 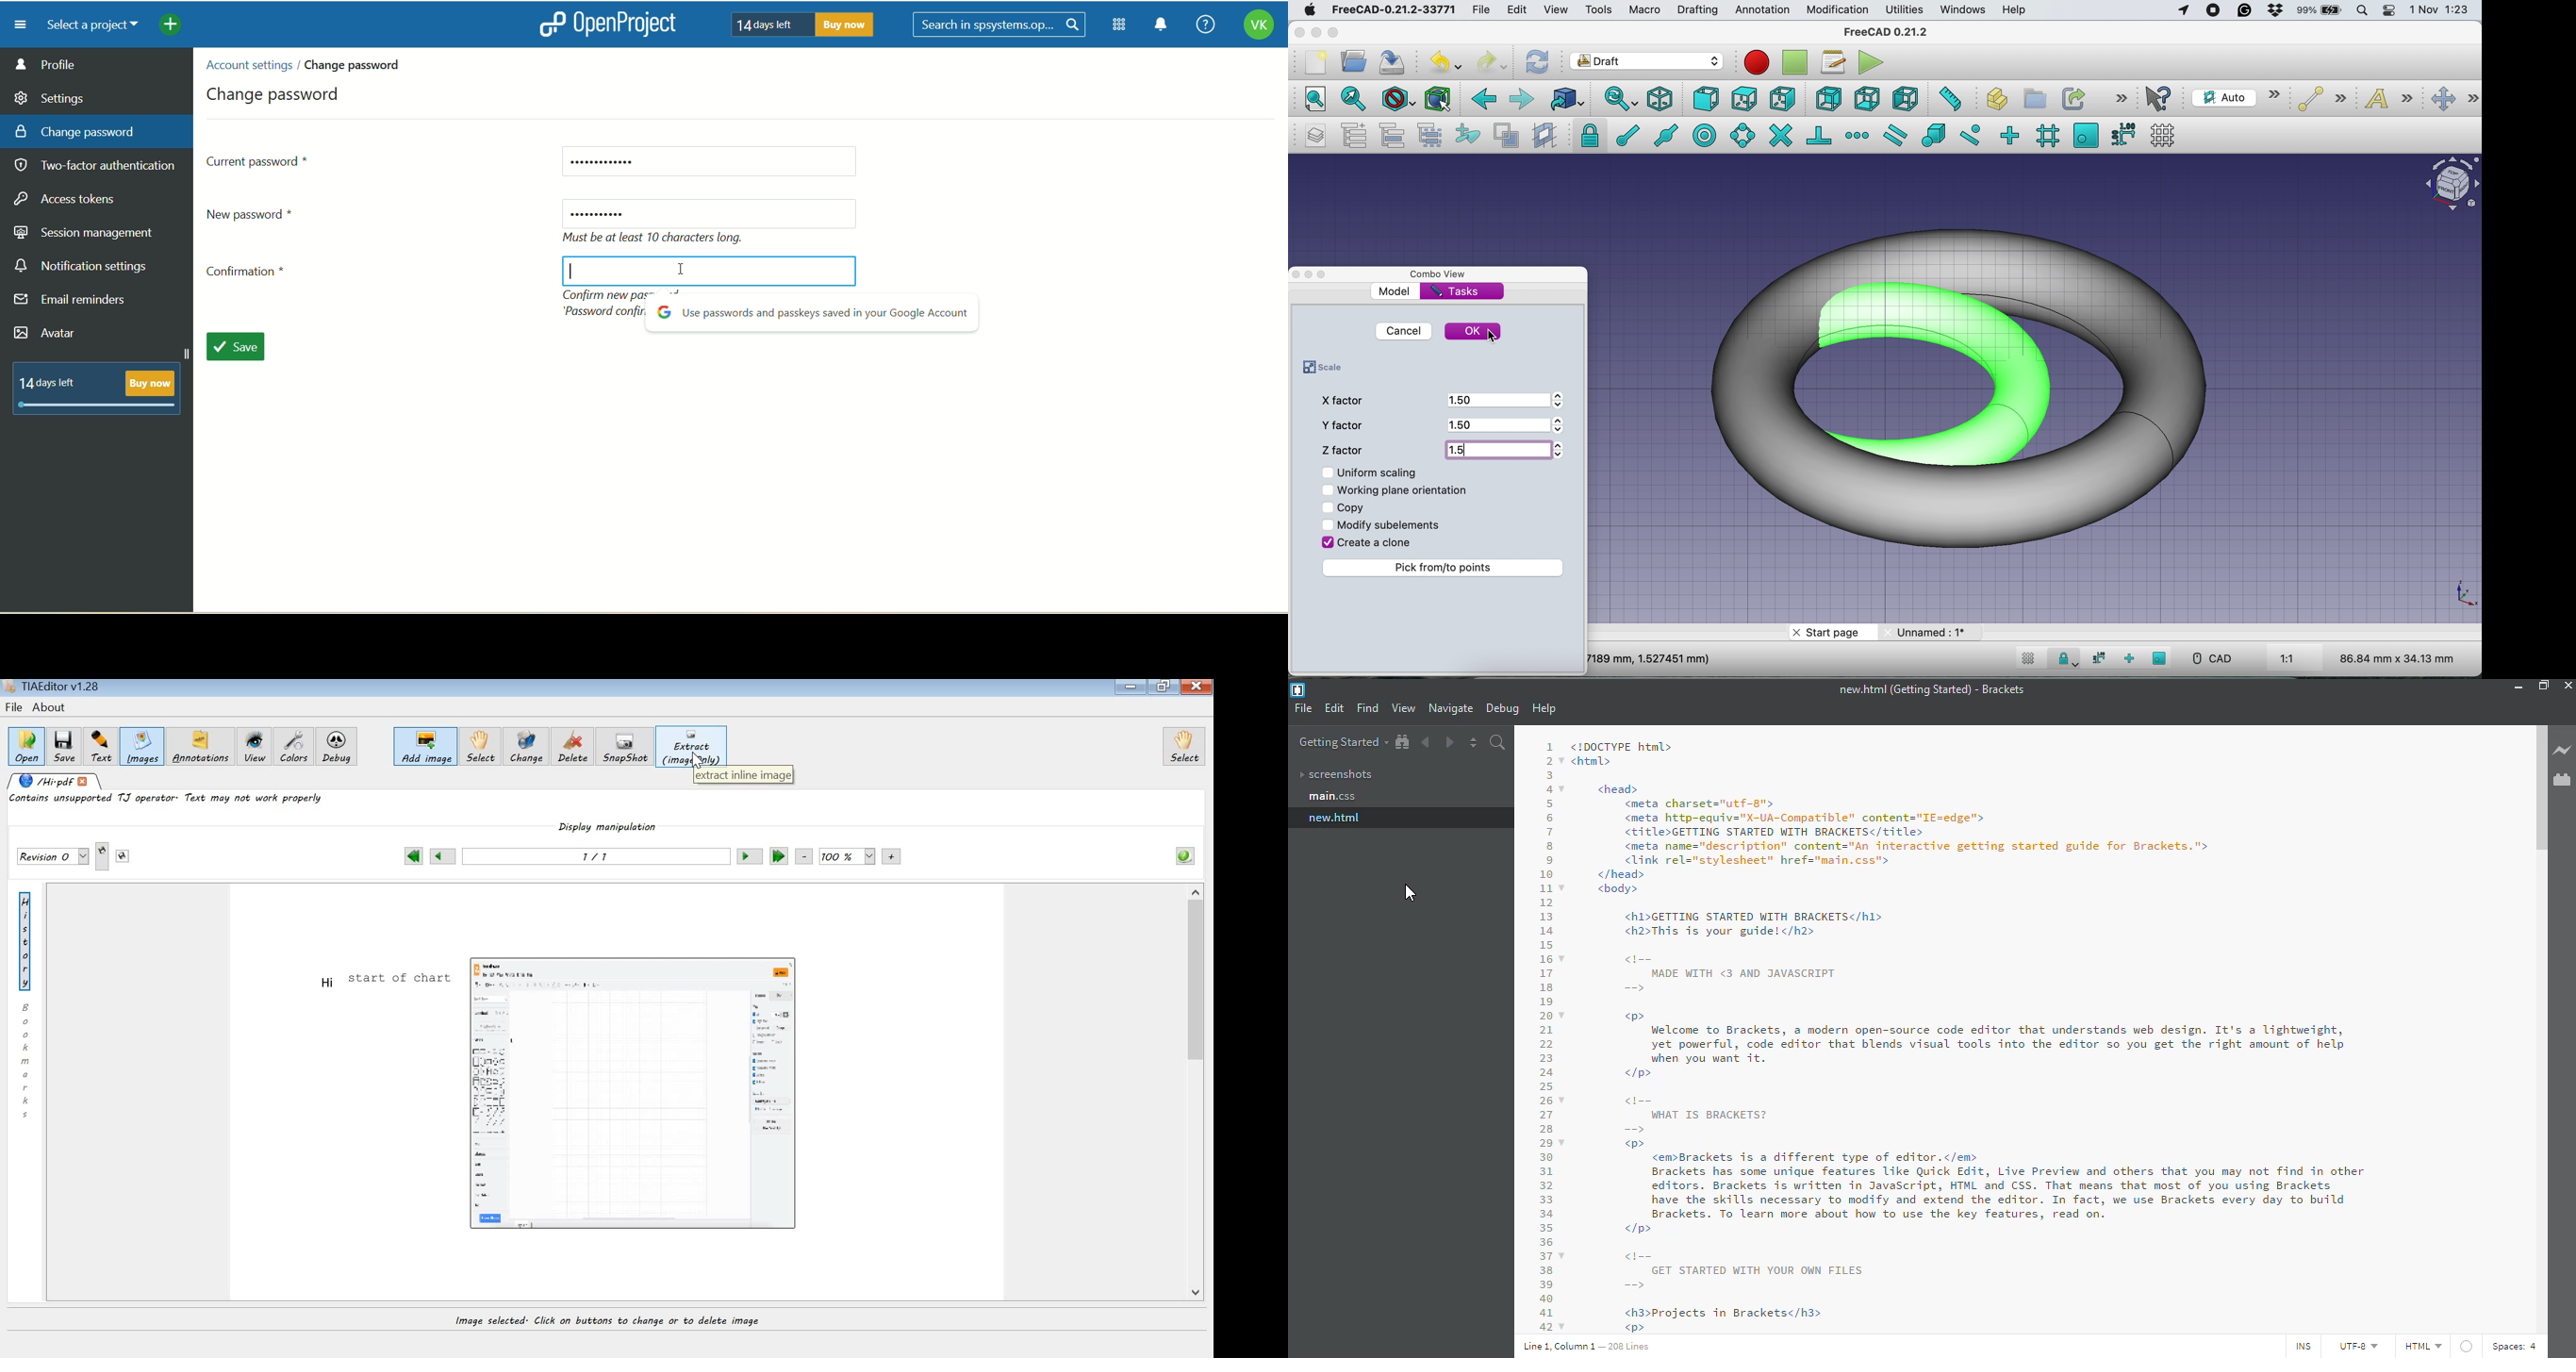 I want to click on FreeCAD-0.21.2-33771, so click(x=1394, y=9).